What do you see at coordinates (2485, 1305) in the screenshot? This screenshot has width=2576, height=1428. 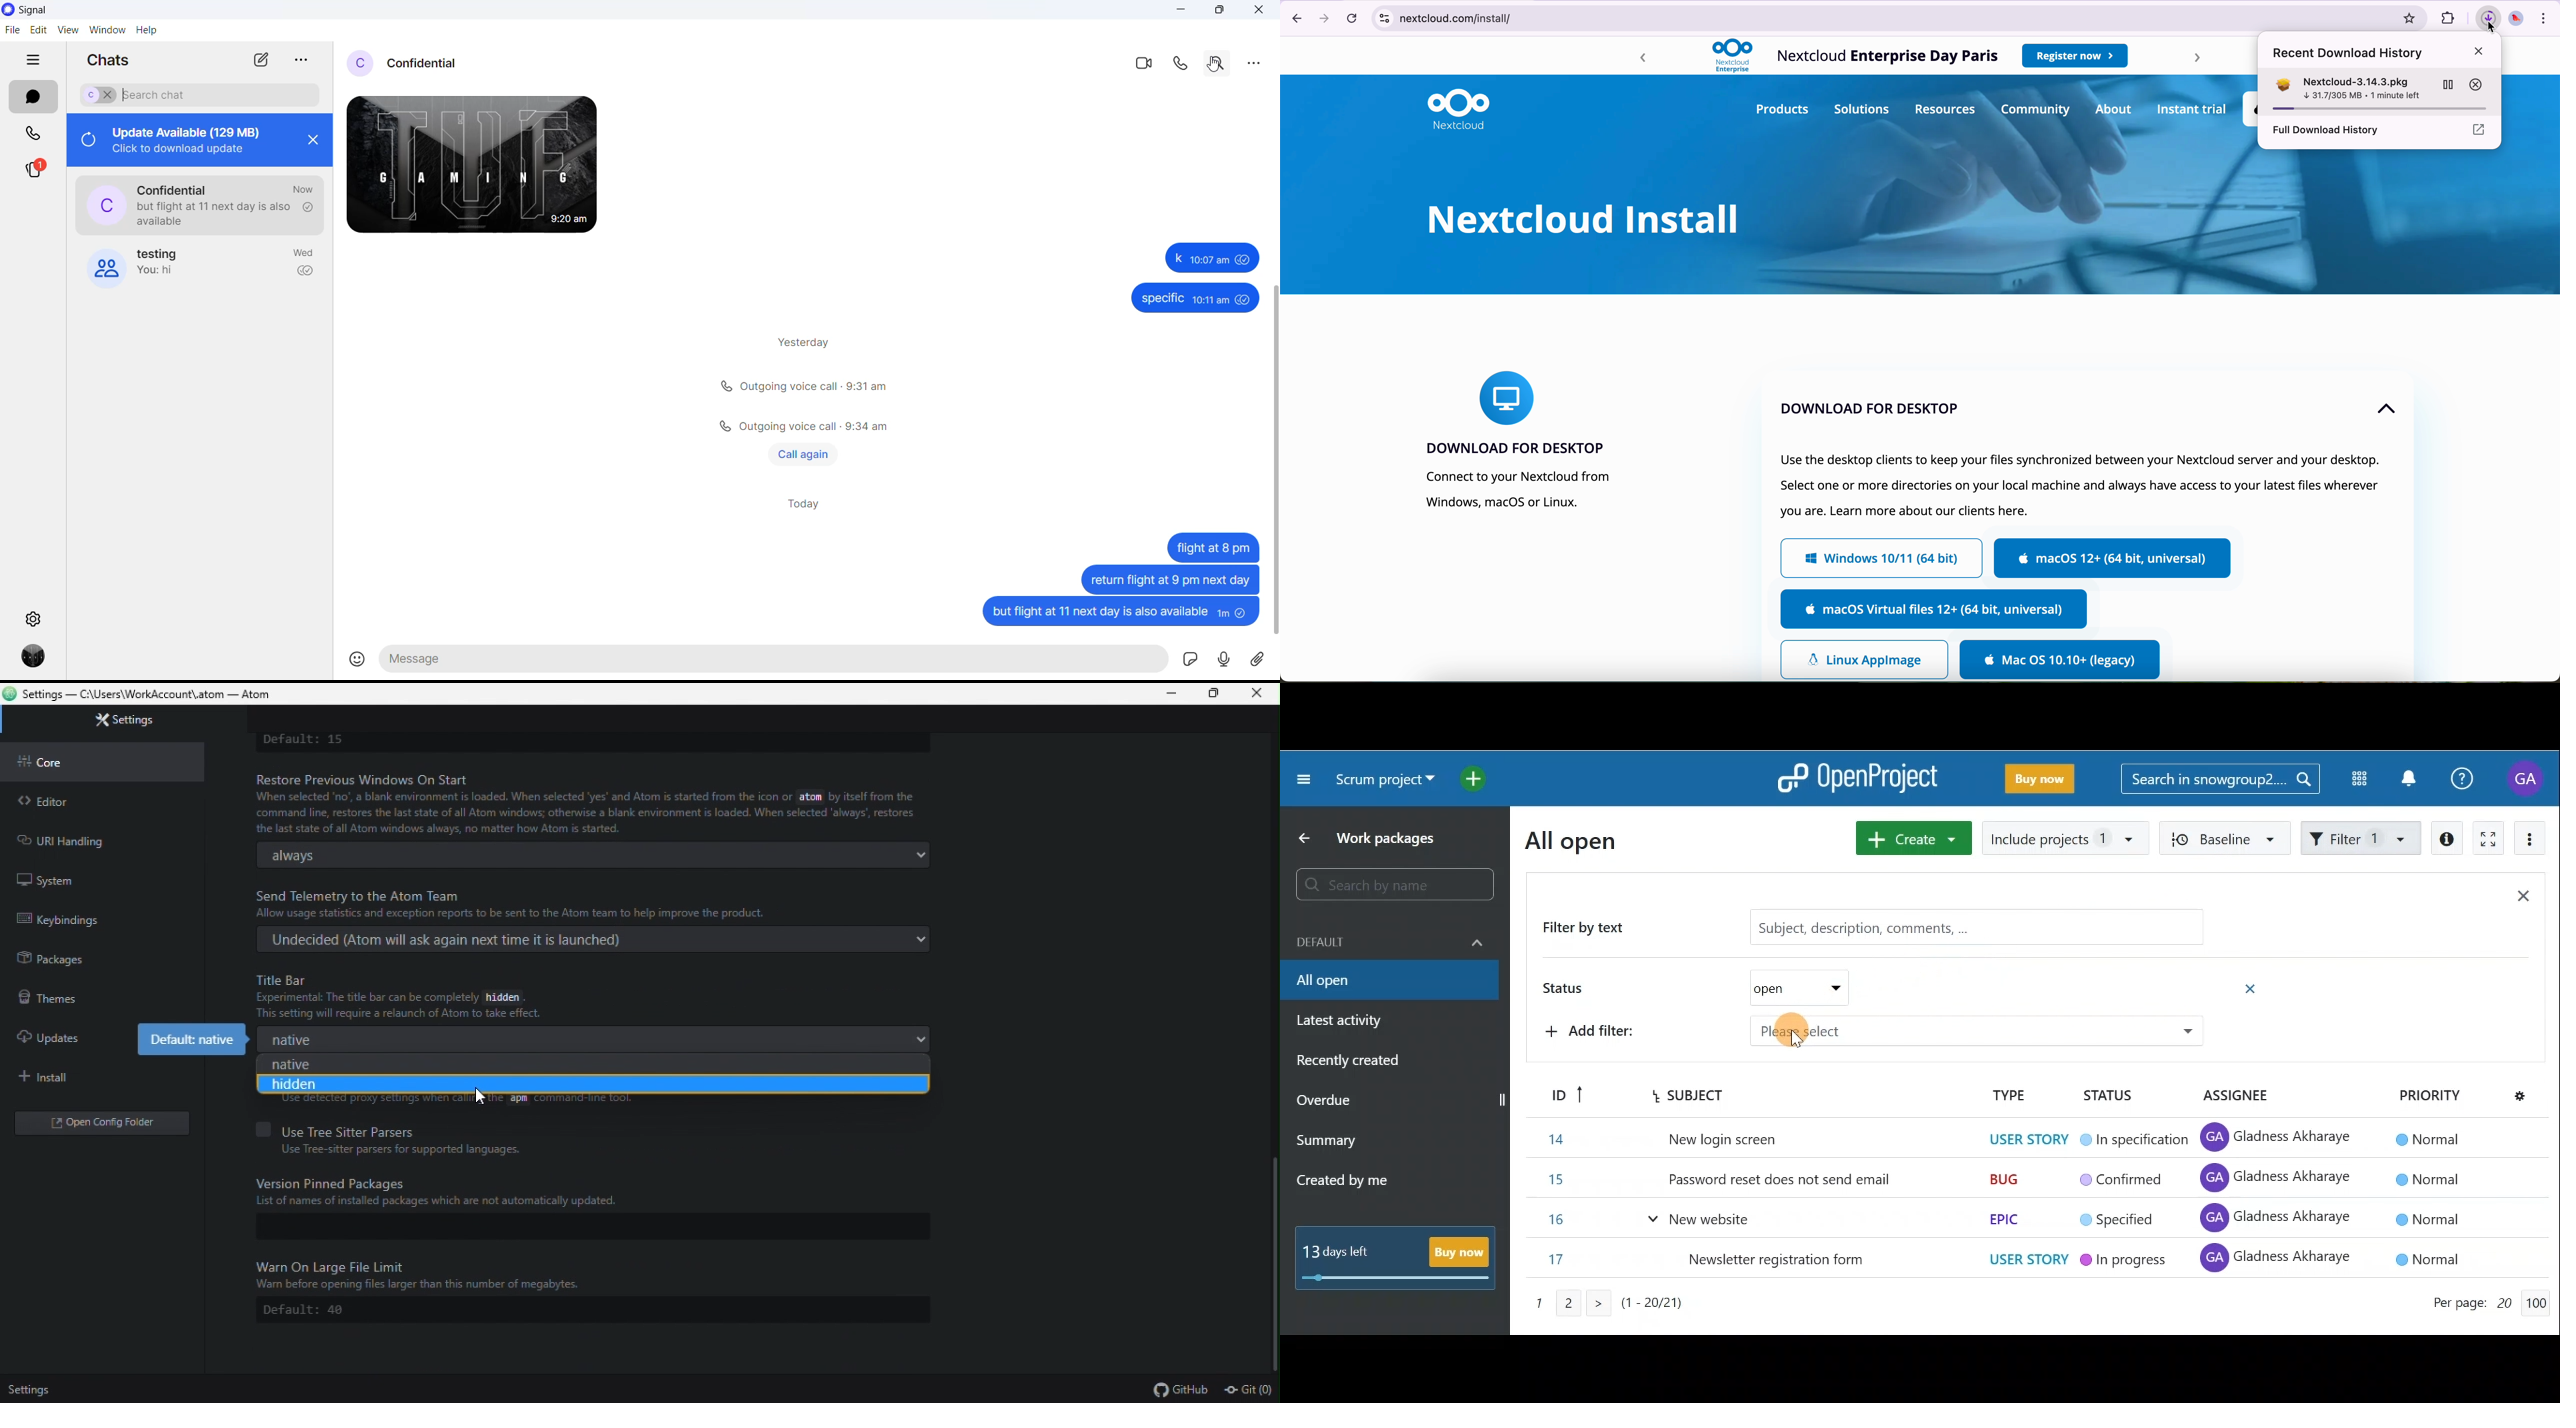 I see `Page count` at bounding box center [2485, 1305].